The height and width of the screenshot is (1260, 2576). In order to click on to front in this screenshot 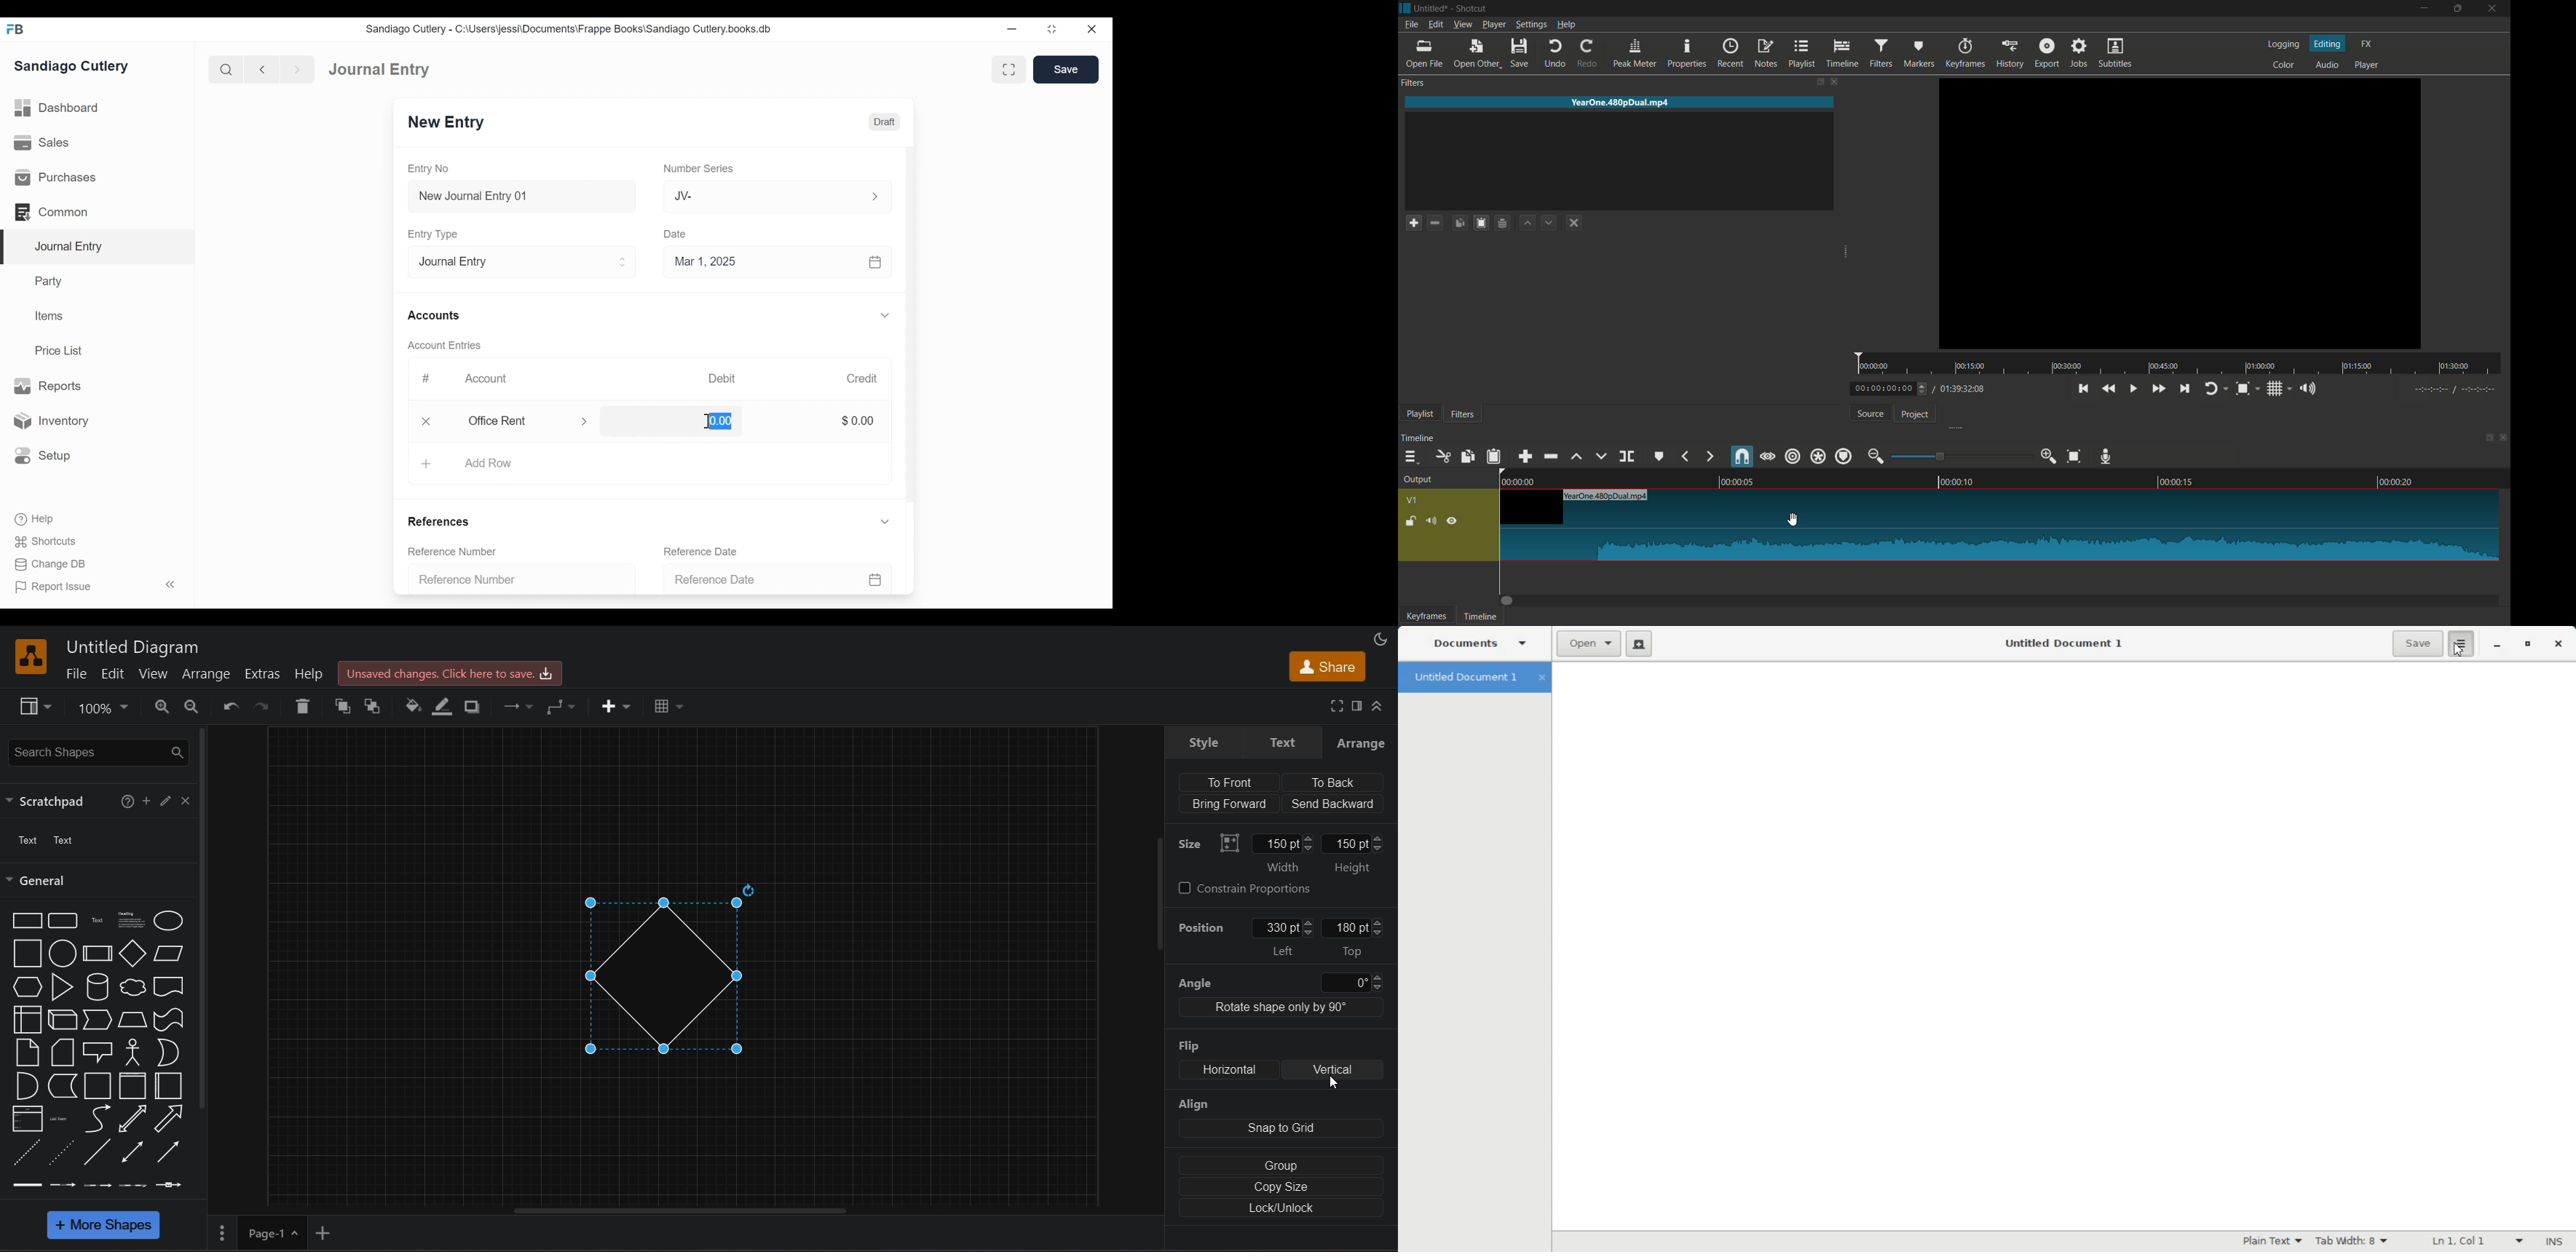, I will do `click(1229, 782)`.